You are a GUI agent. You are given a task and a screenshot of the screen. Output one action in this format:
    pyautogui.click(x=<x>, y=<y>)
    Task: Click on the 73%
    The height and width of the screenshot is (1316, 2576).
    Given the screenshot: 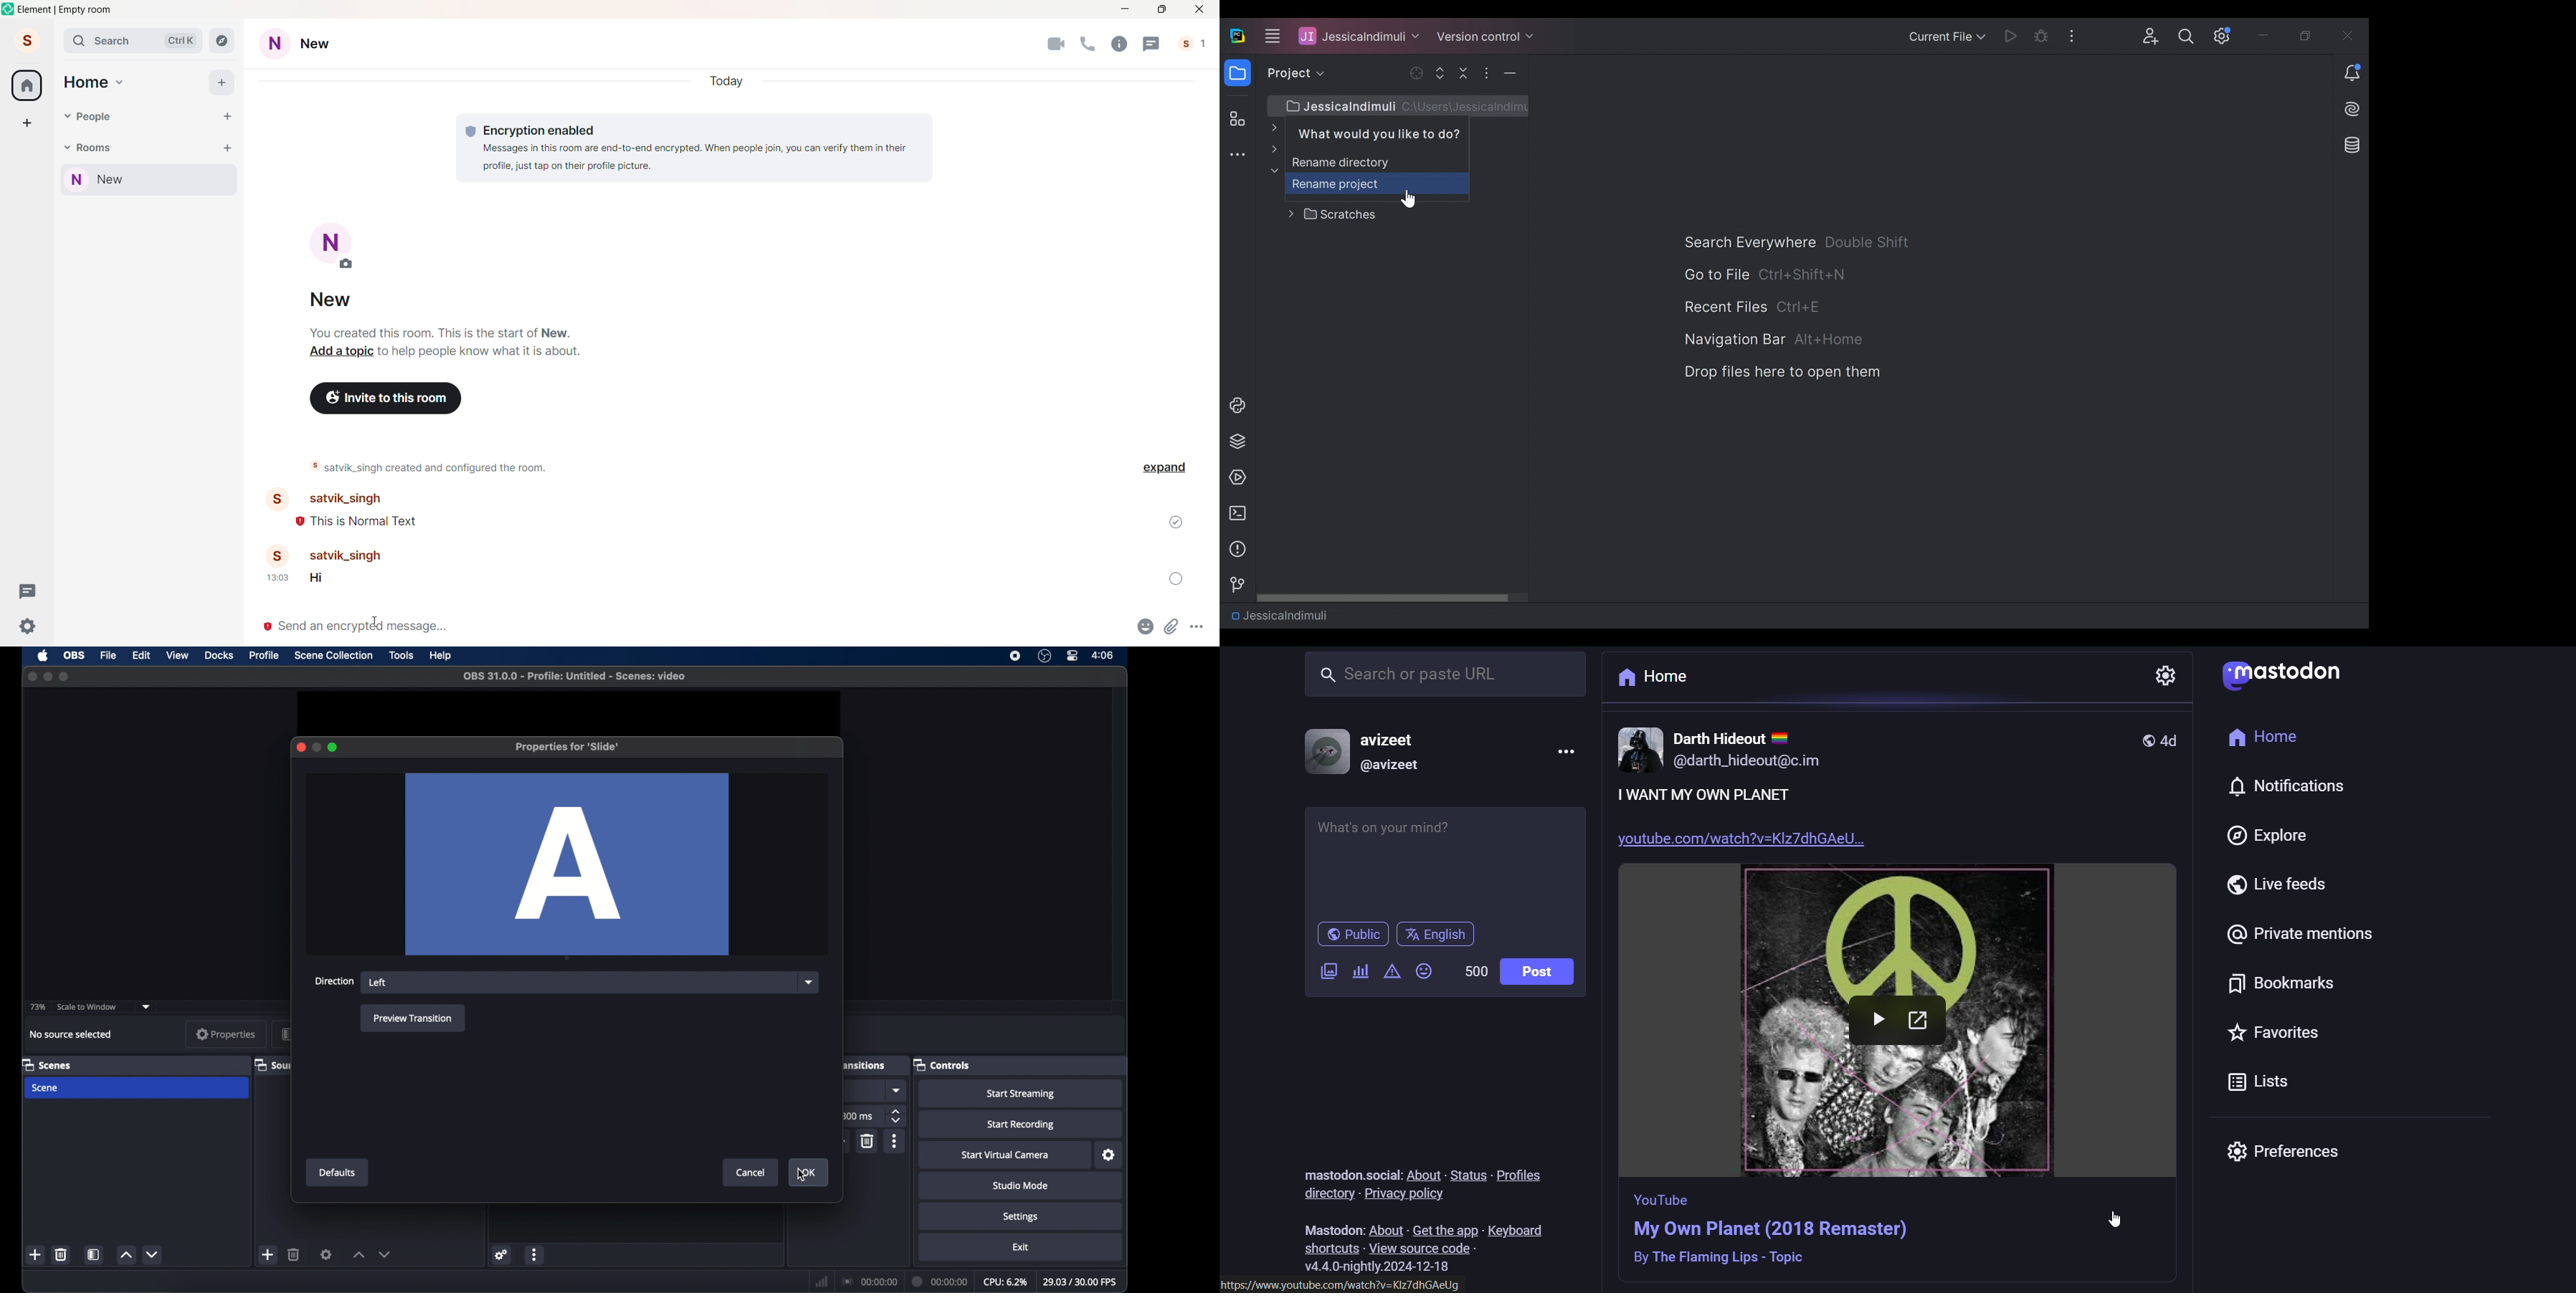 What is the action you would take?
    pyautogui.click(x=37, y=1007)
    